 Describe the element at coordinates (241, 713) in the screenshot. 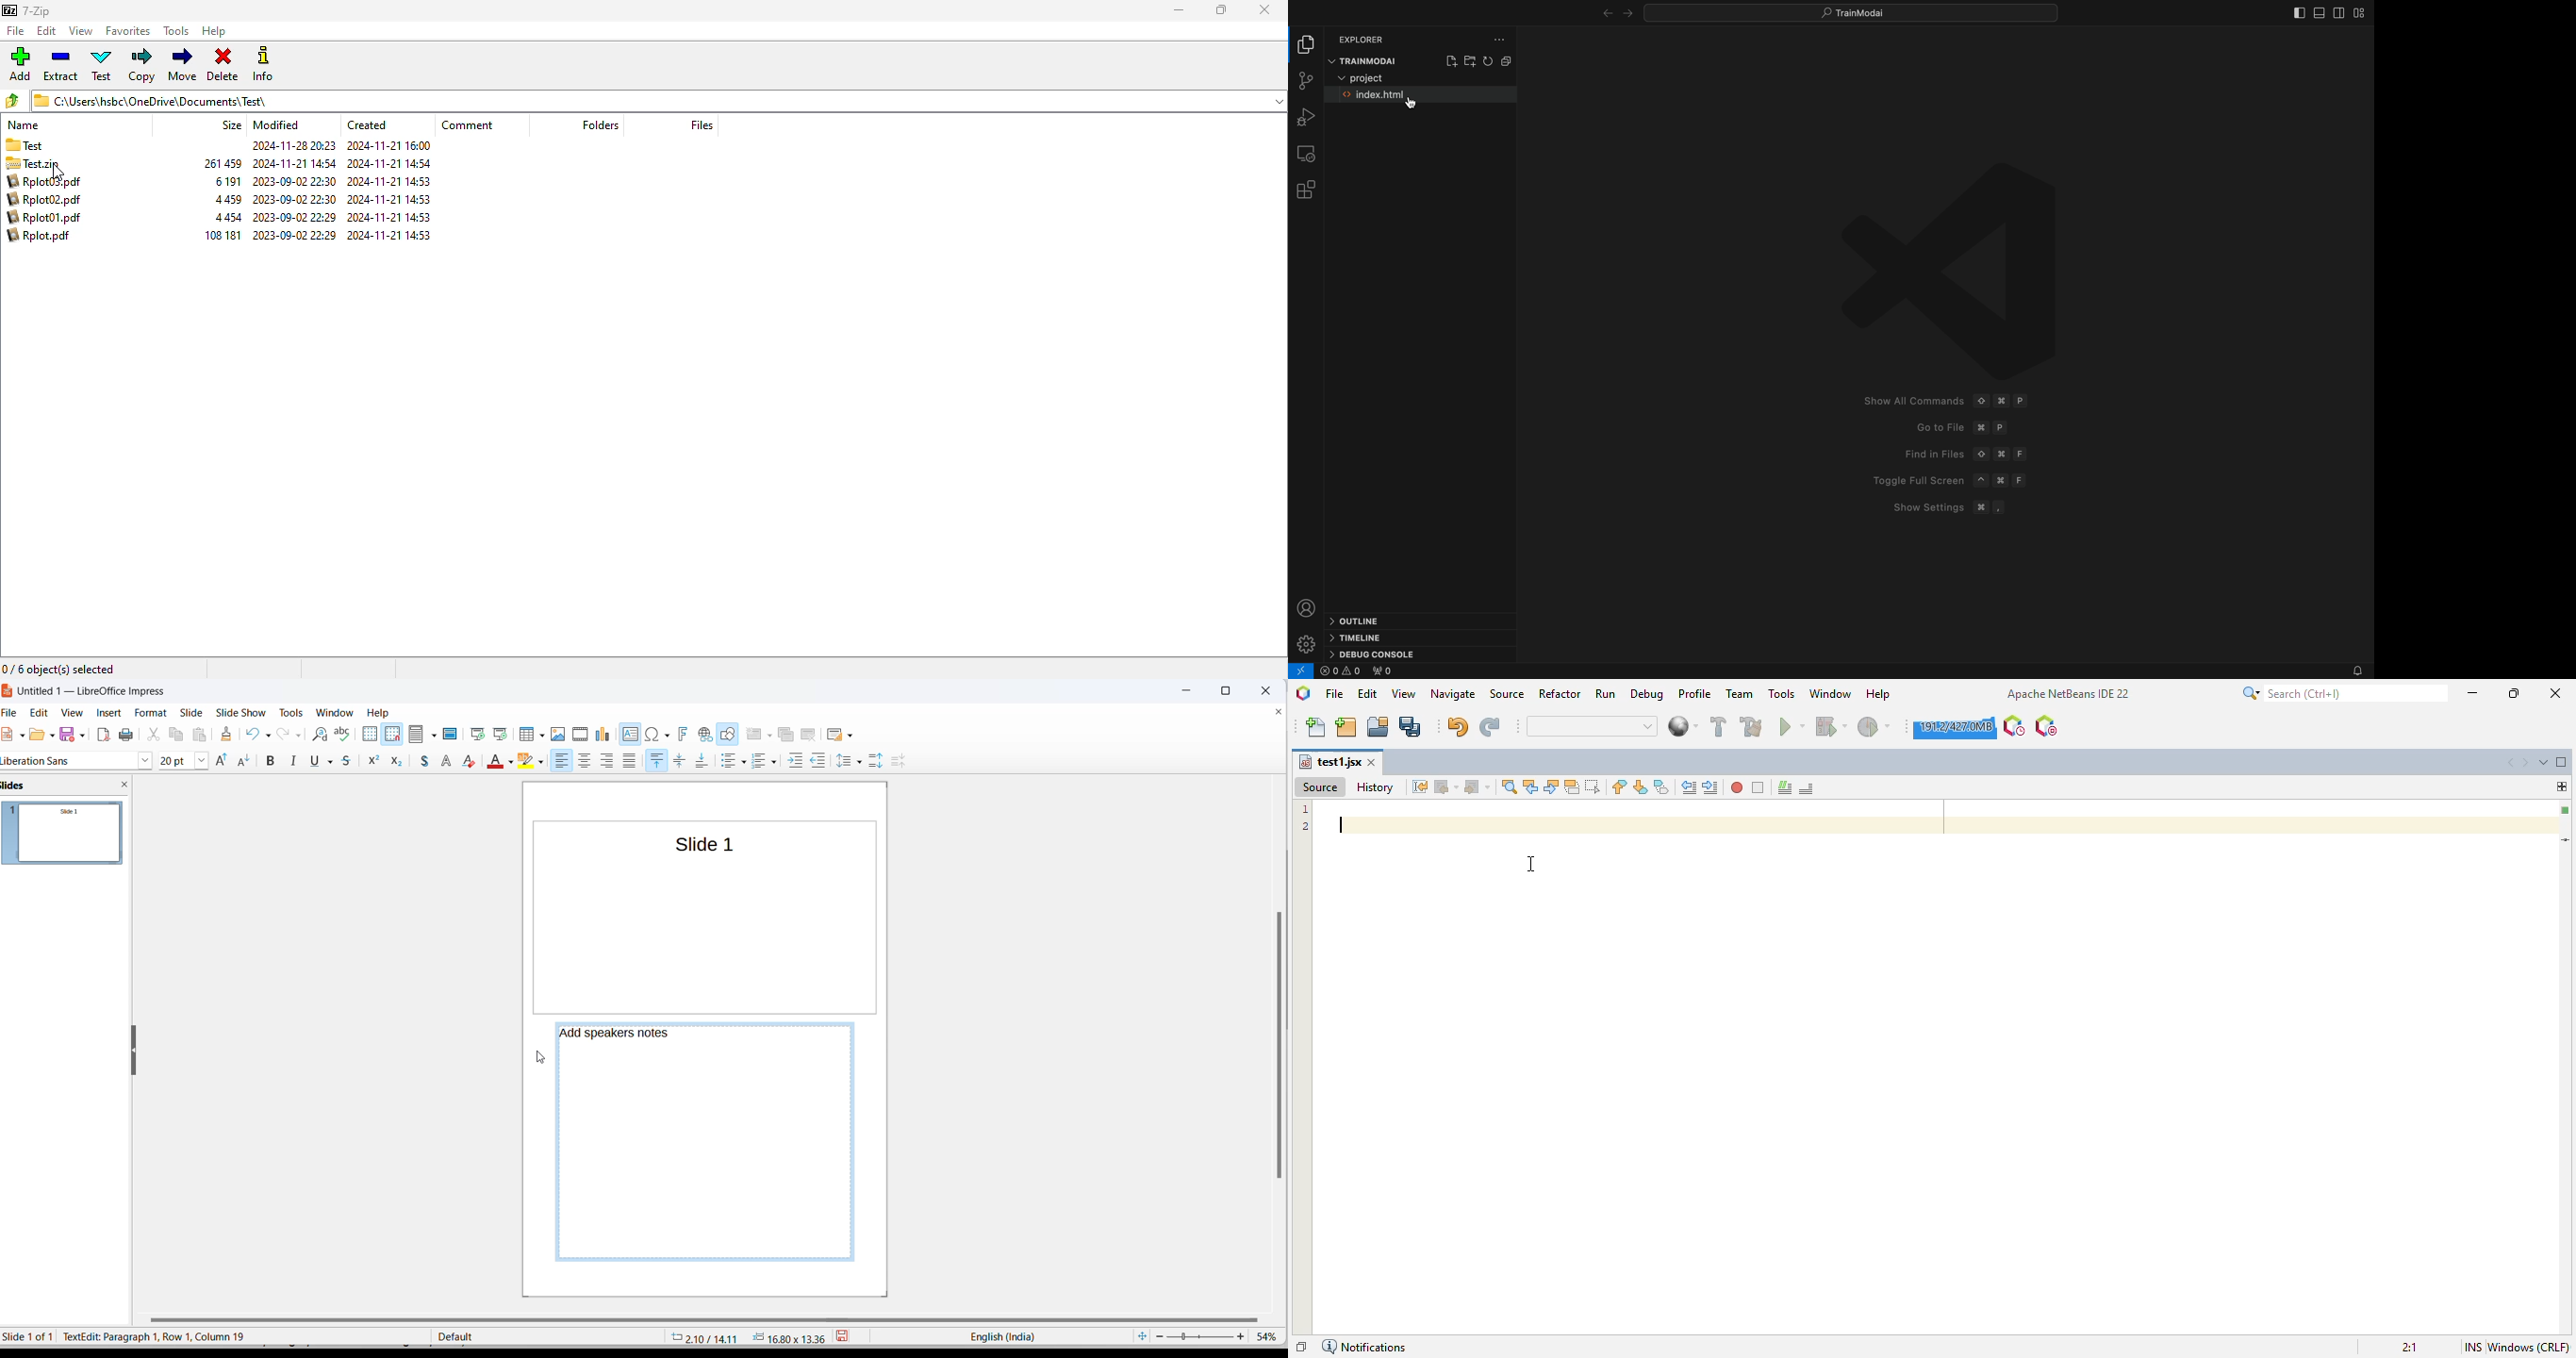

I see `slide show` at that location.